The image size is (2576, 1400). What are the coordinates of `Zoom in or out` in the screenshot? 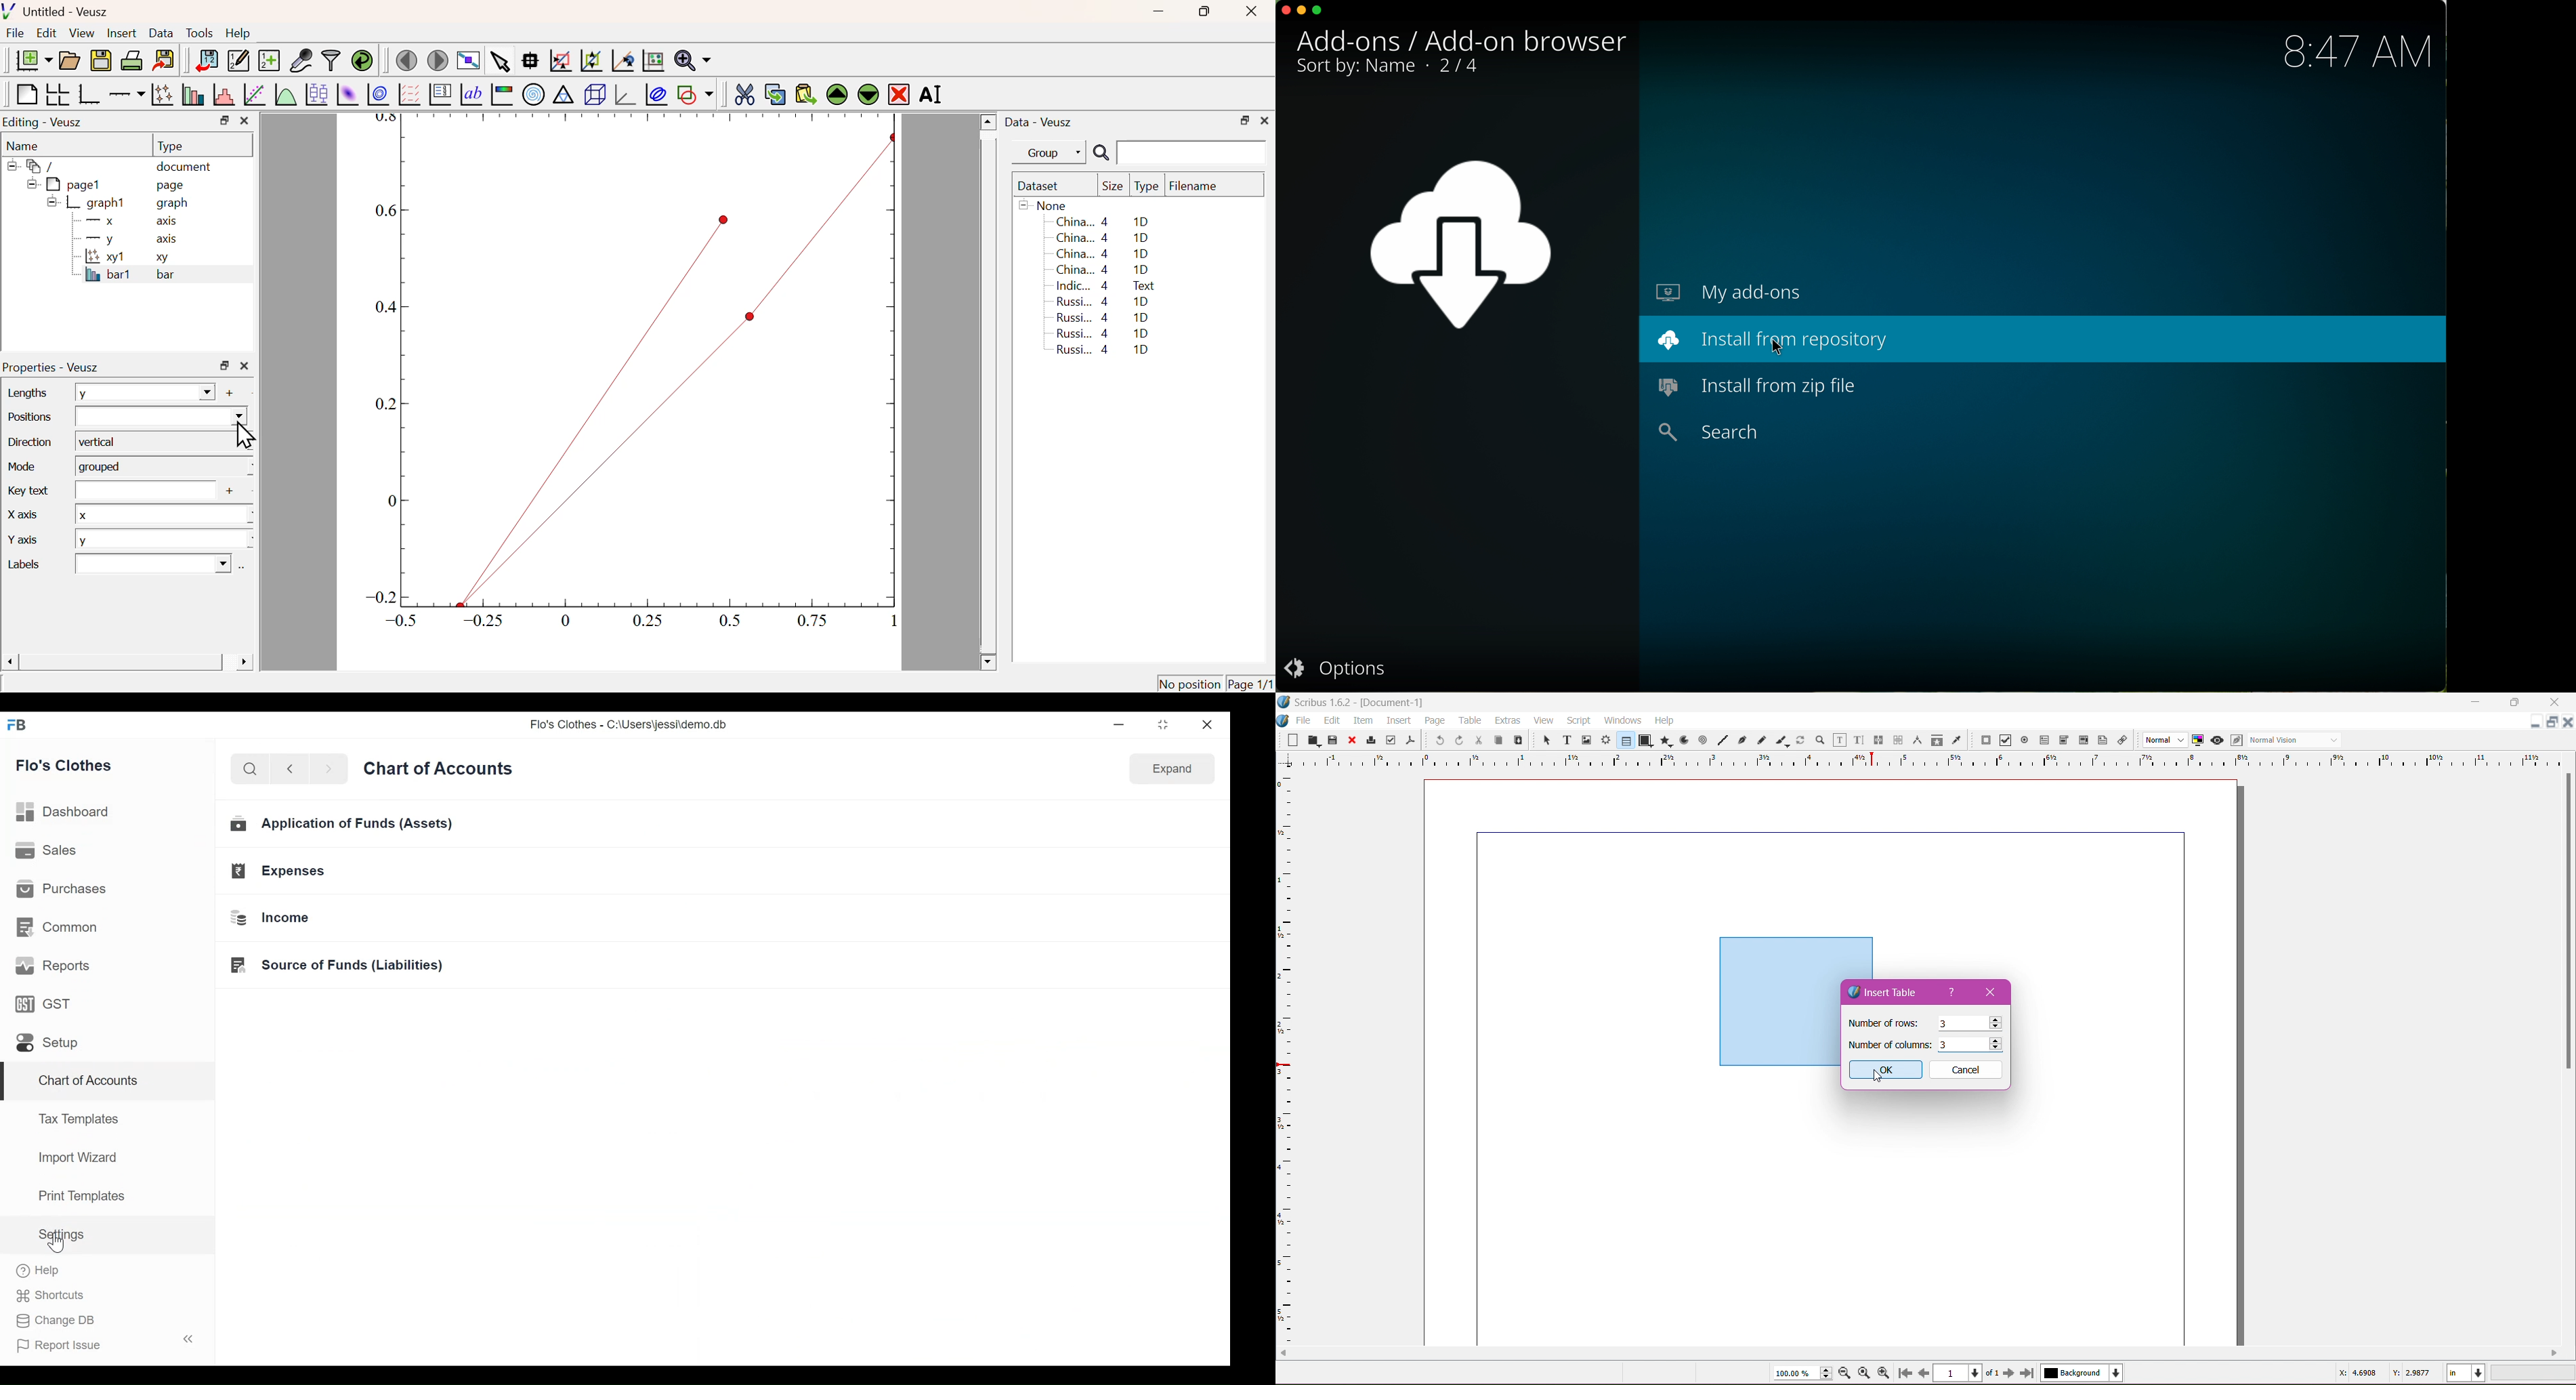 It's located at (1816, 739).